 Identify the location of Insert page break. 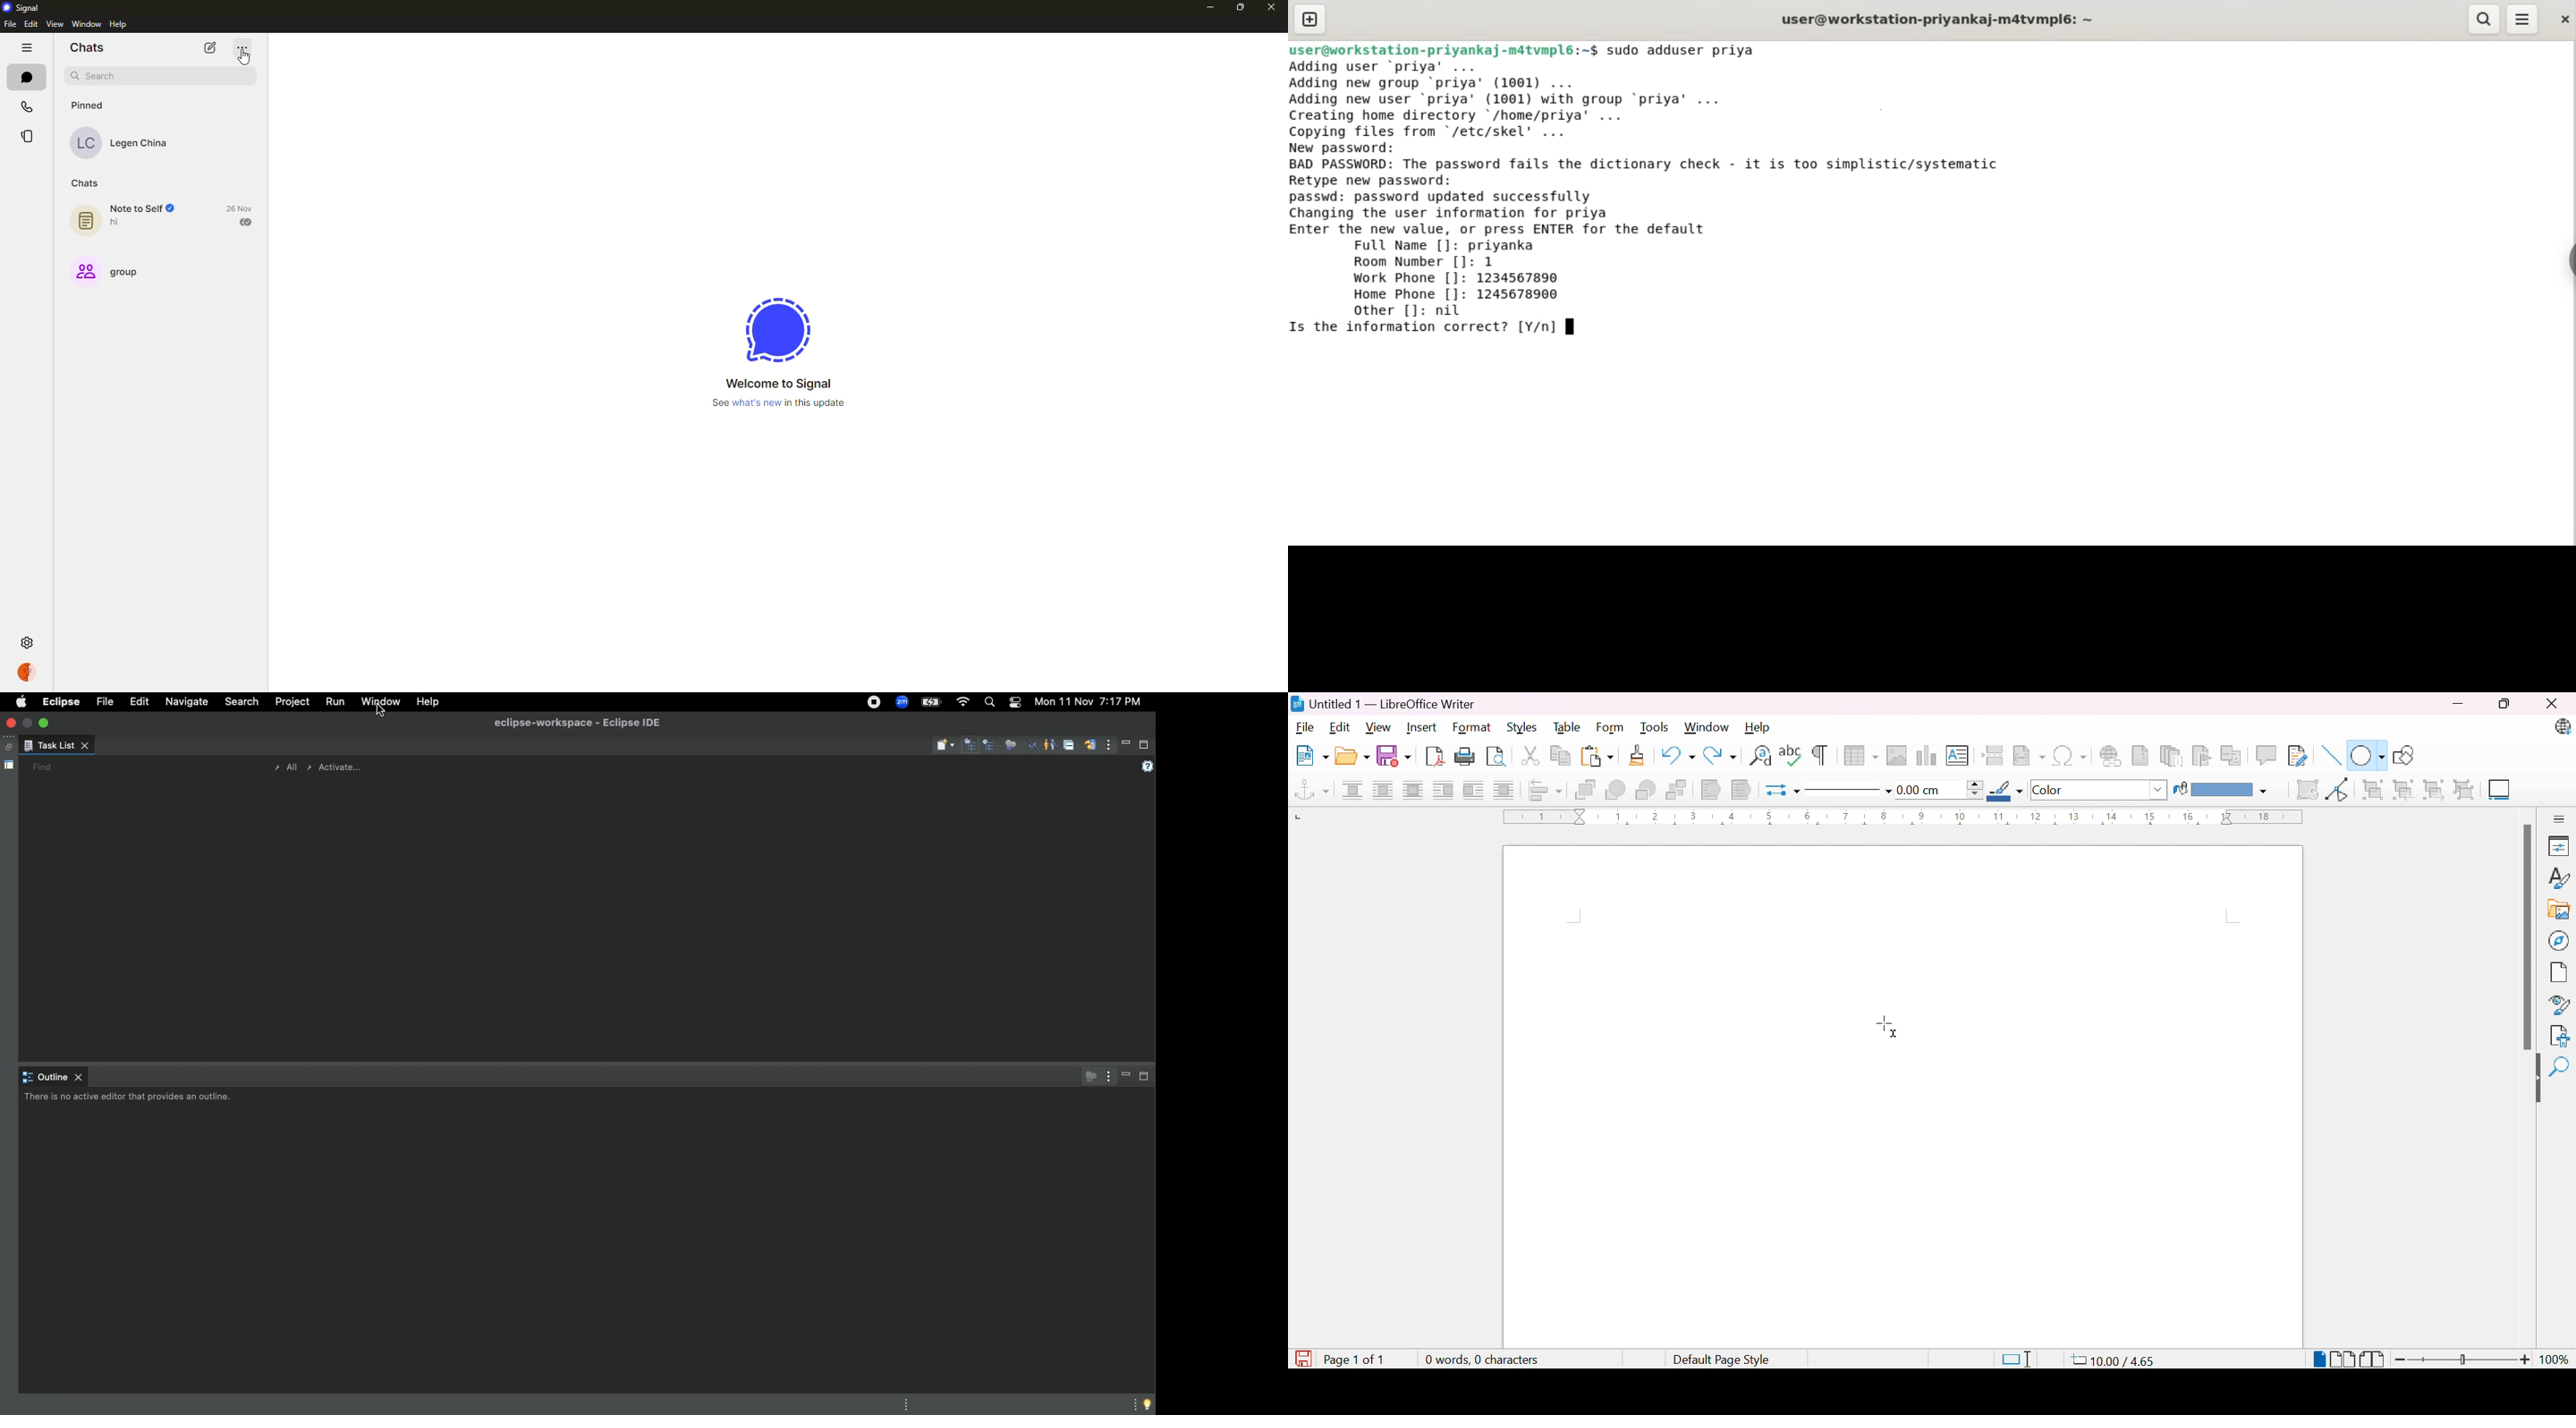
(1992, 755).